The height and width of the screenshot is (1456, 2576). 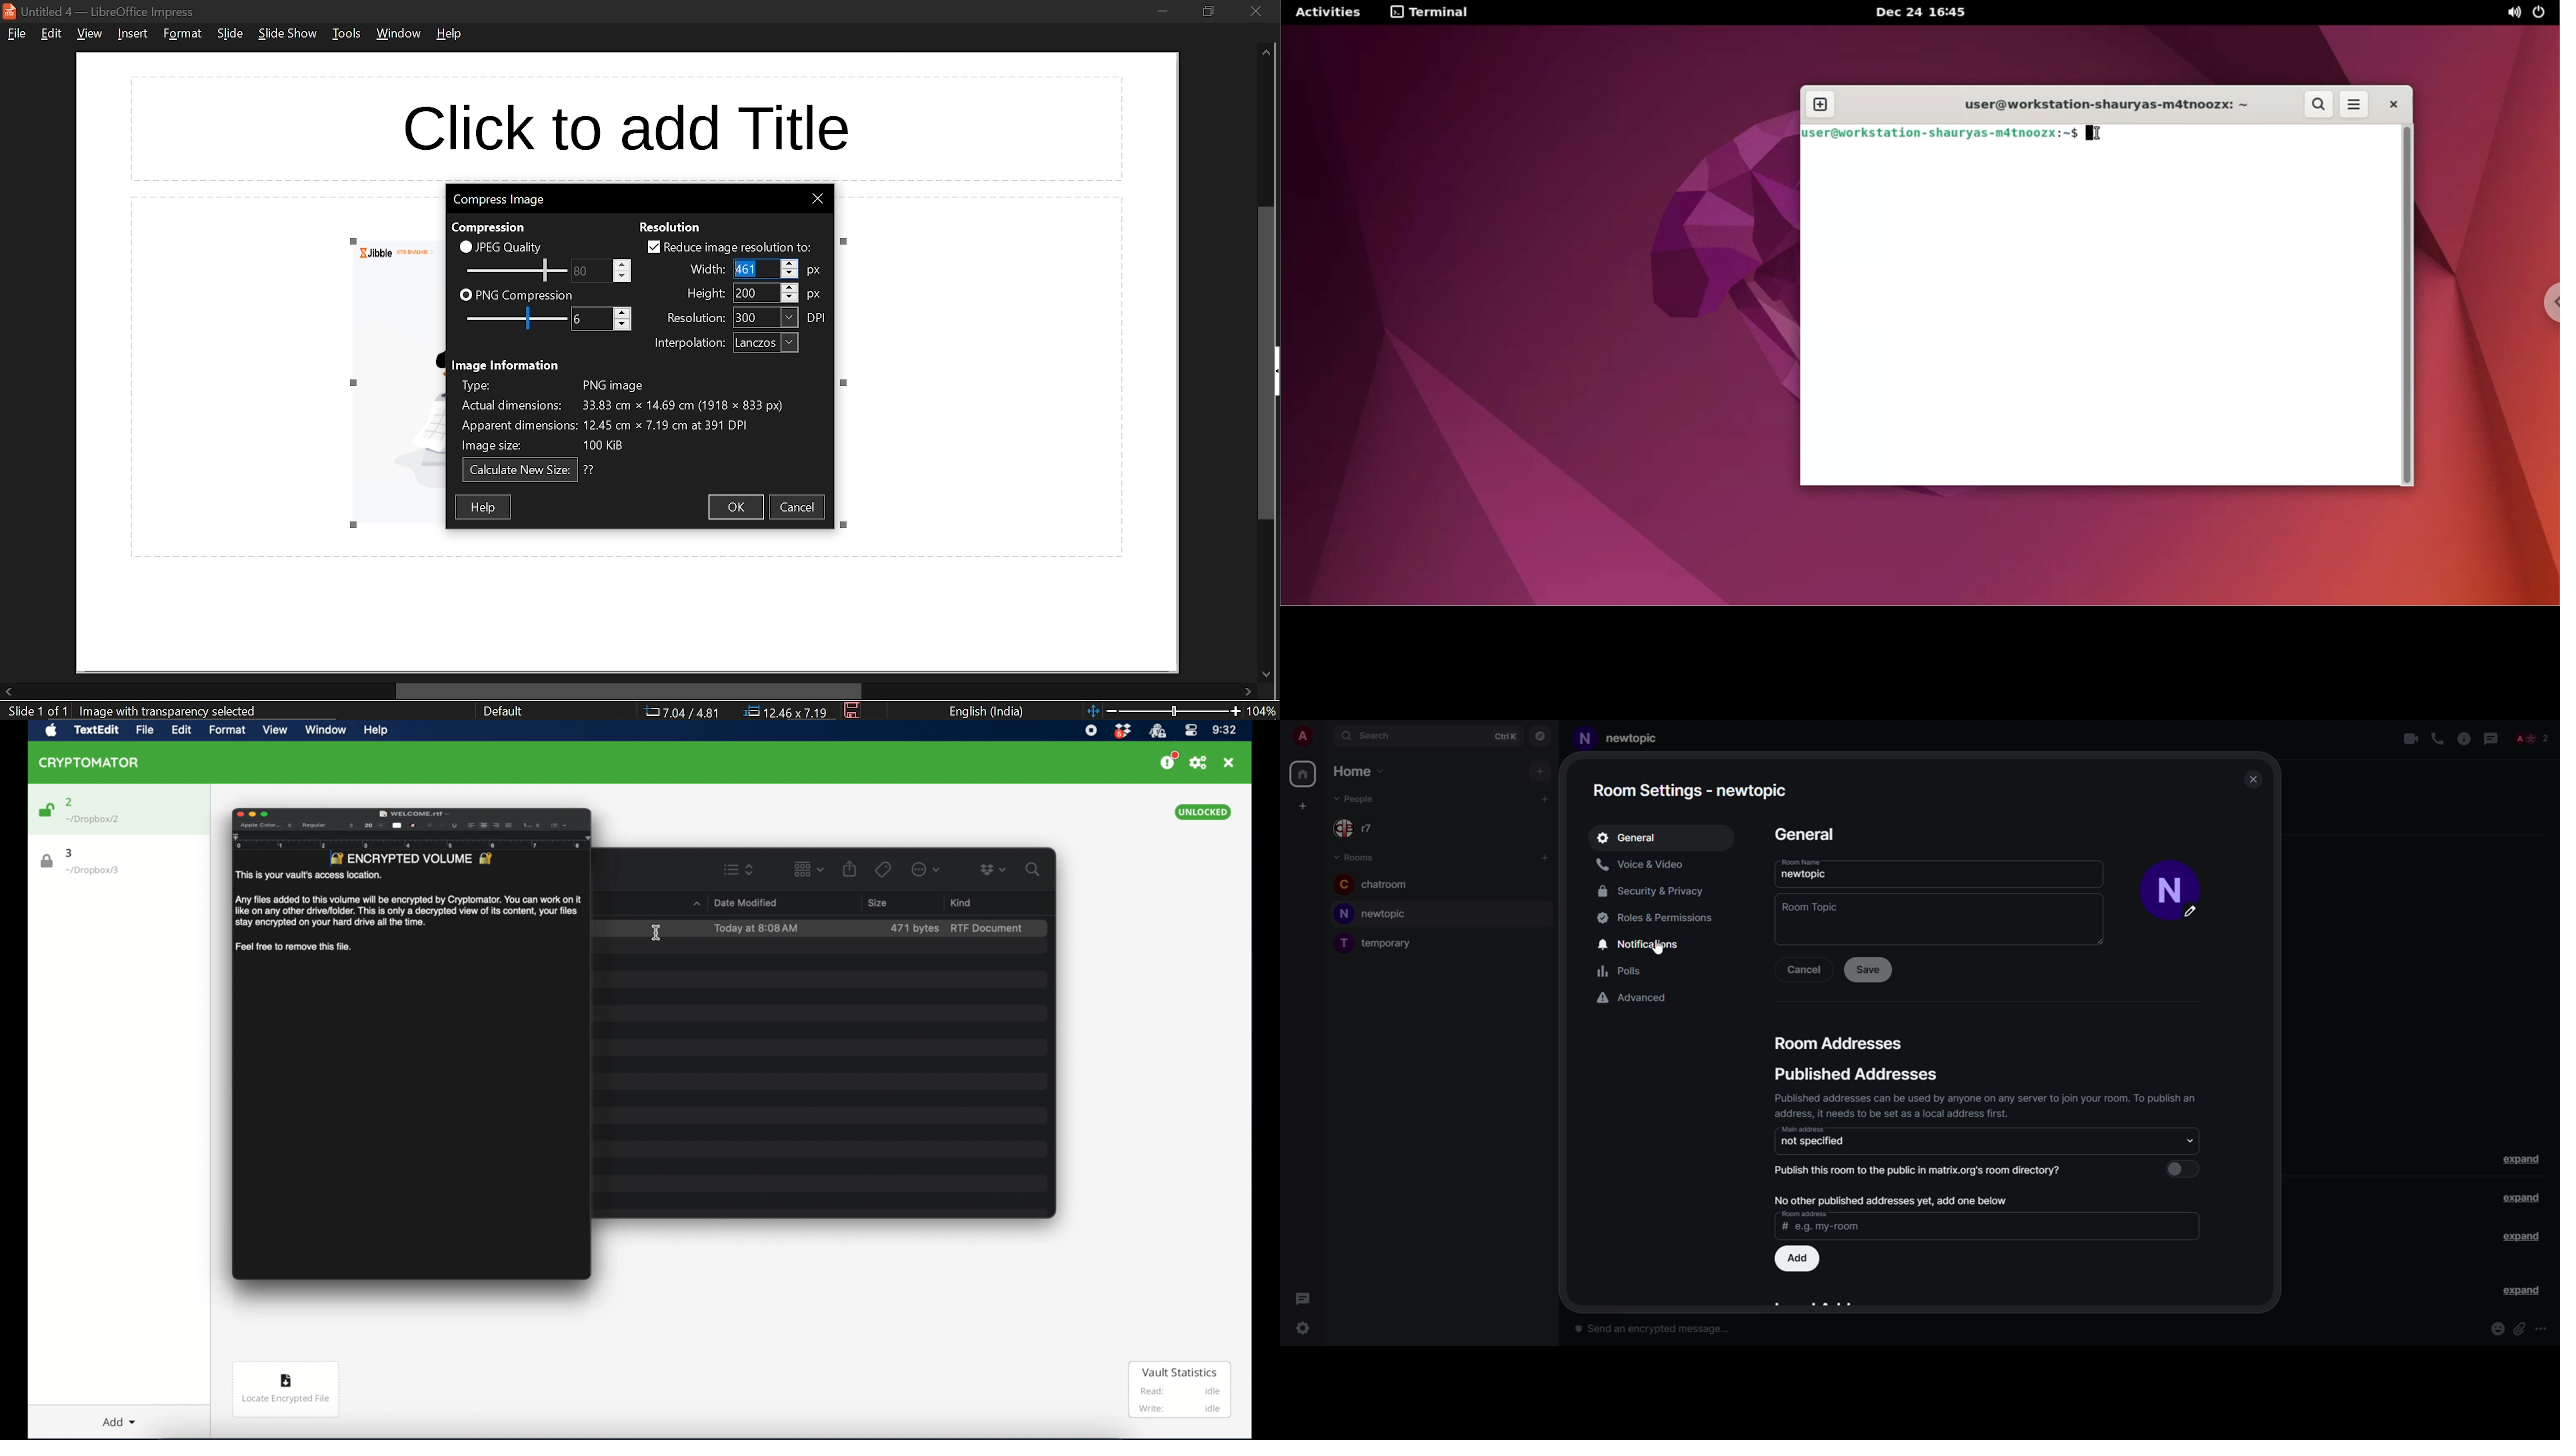 I want to click on move right, so click(x=1249, y=691).